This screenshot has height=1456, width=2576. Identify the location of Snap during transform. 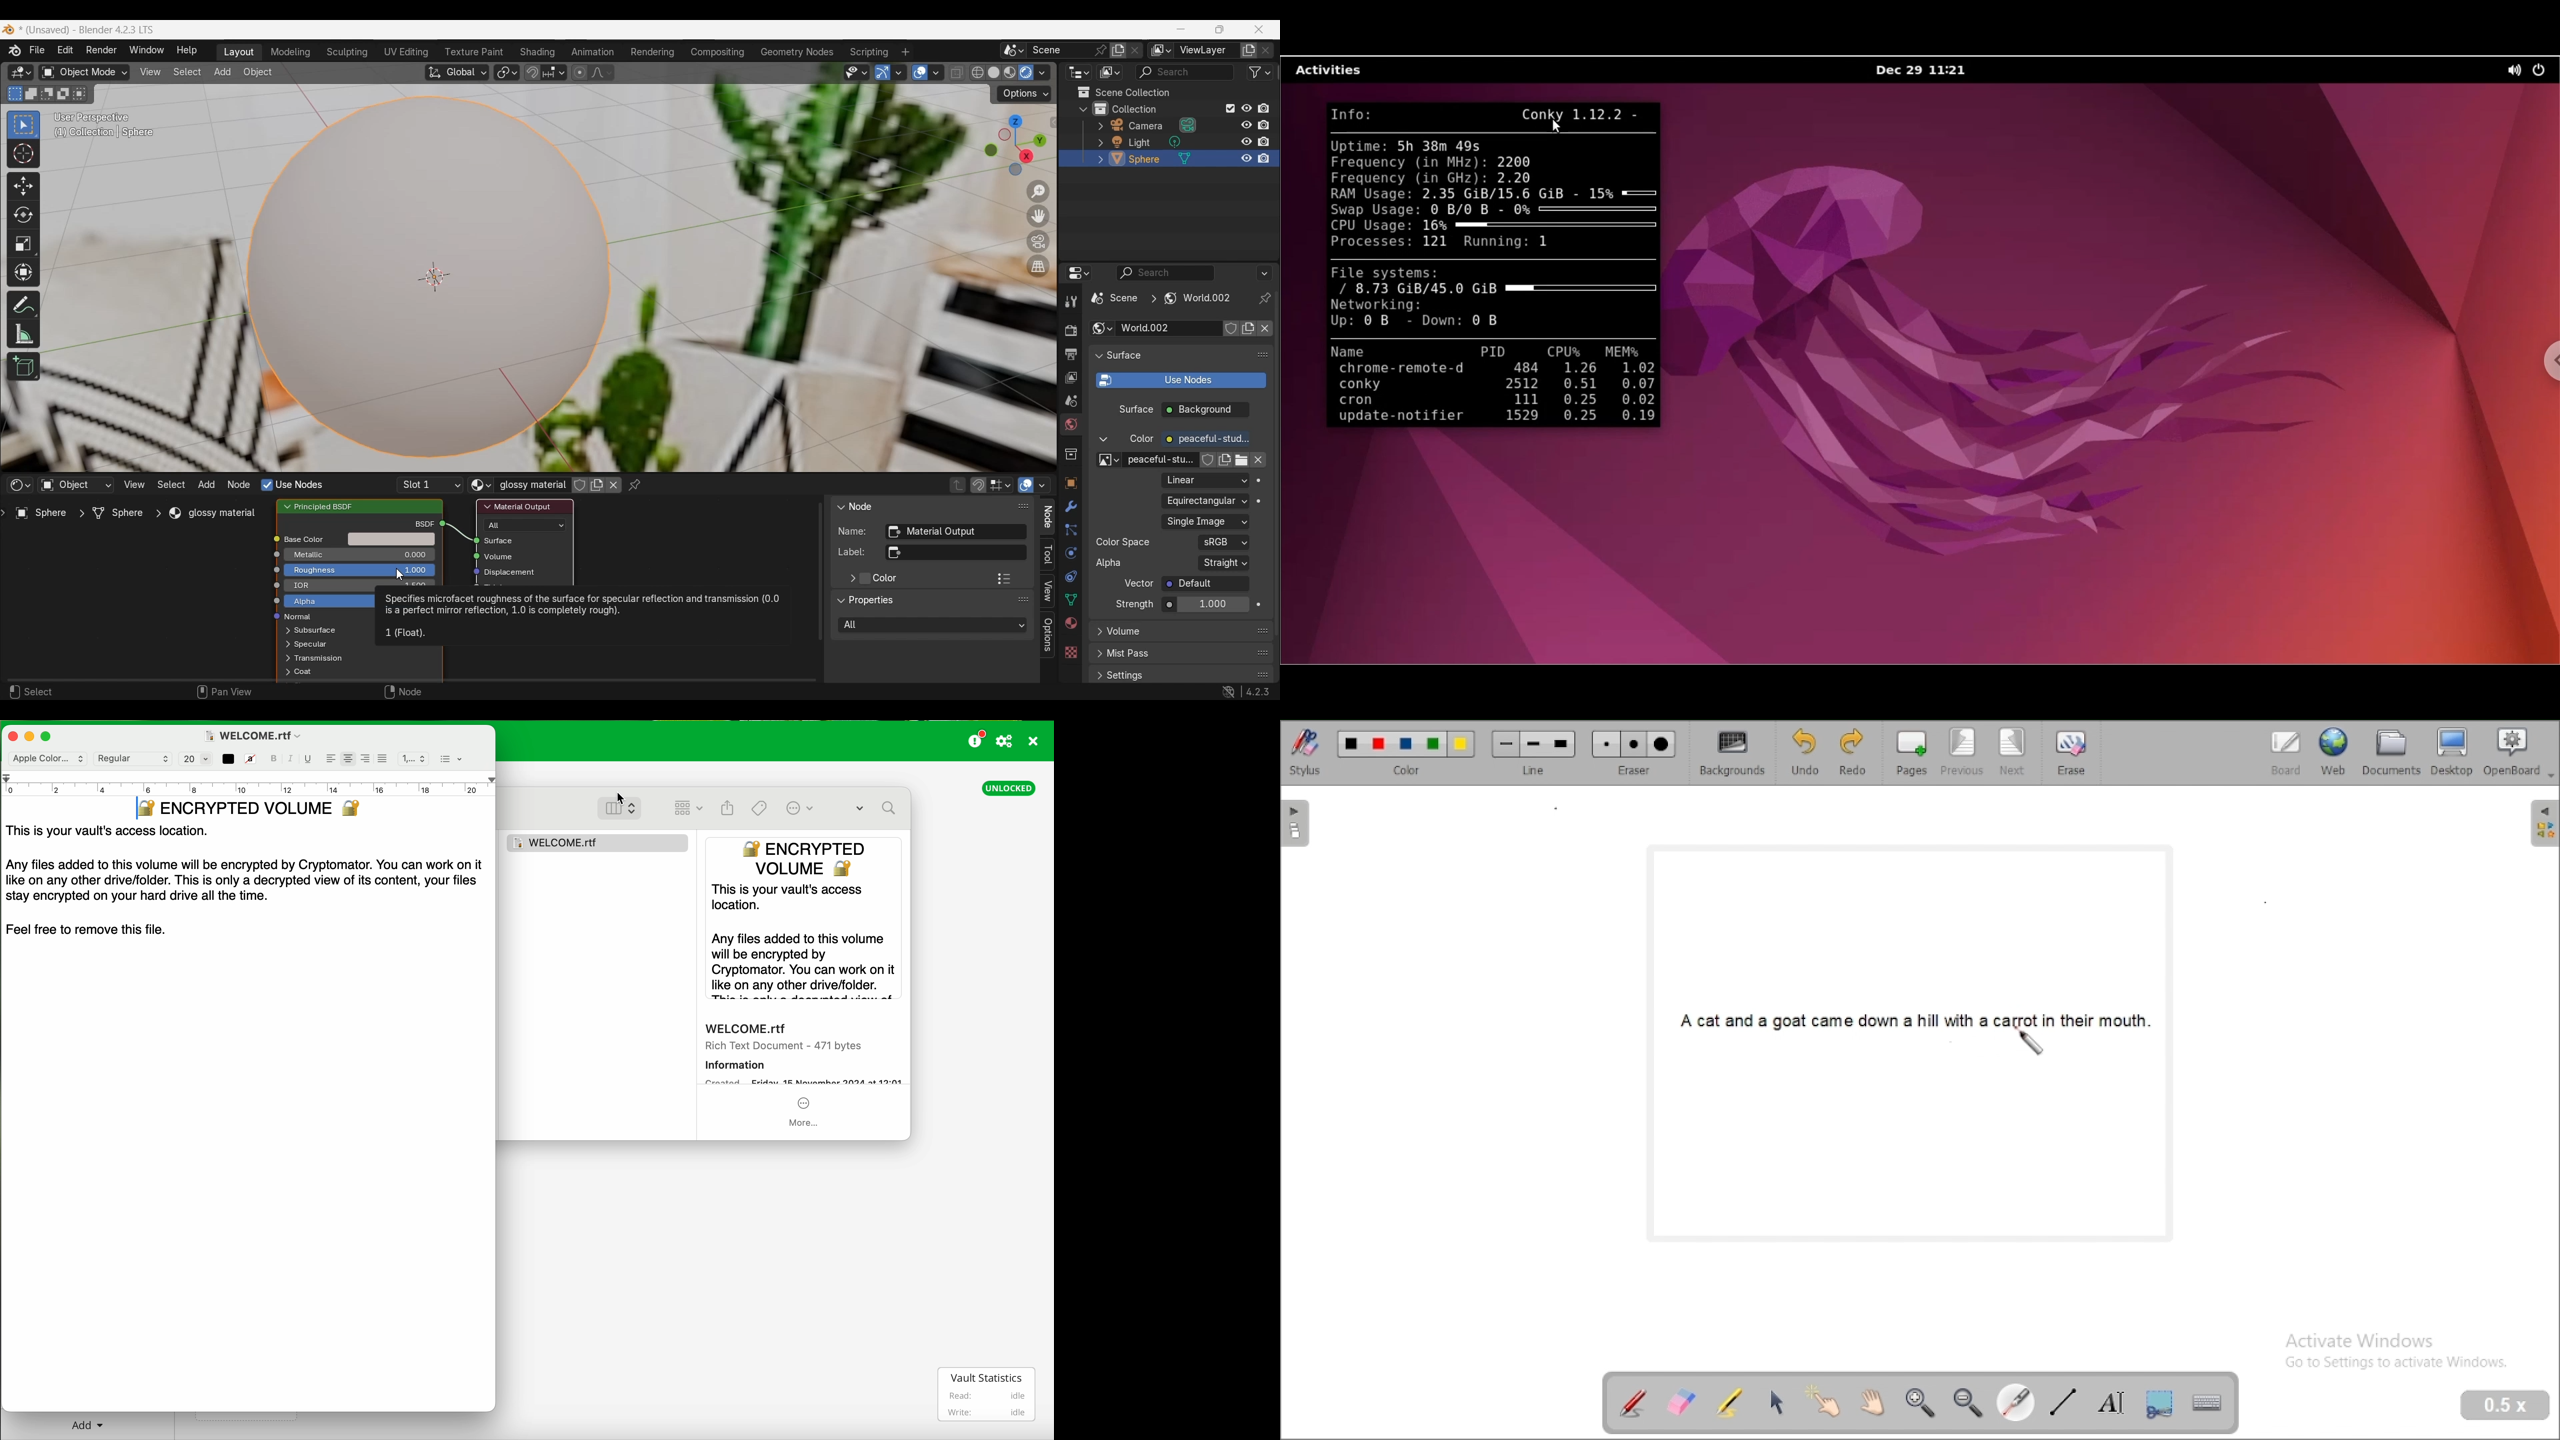
(532, 72).